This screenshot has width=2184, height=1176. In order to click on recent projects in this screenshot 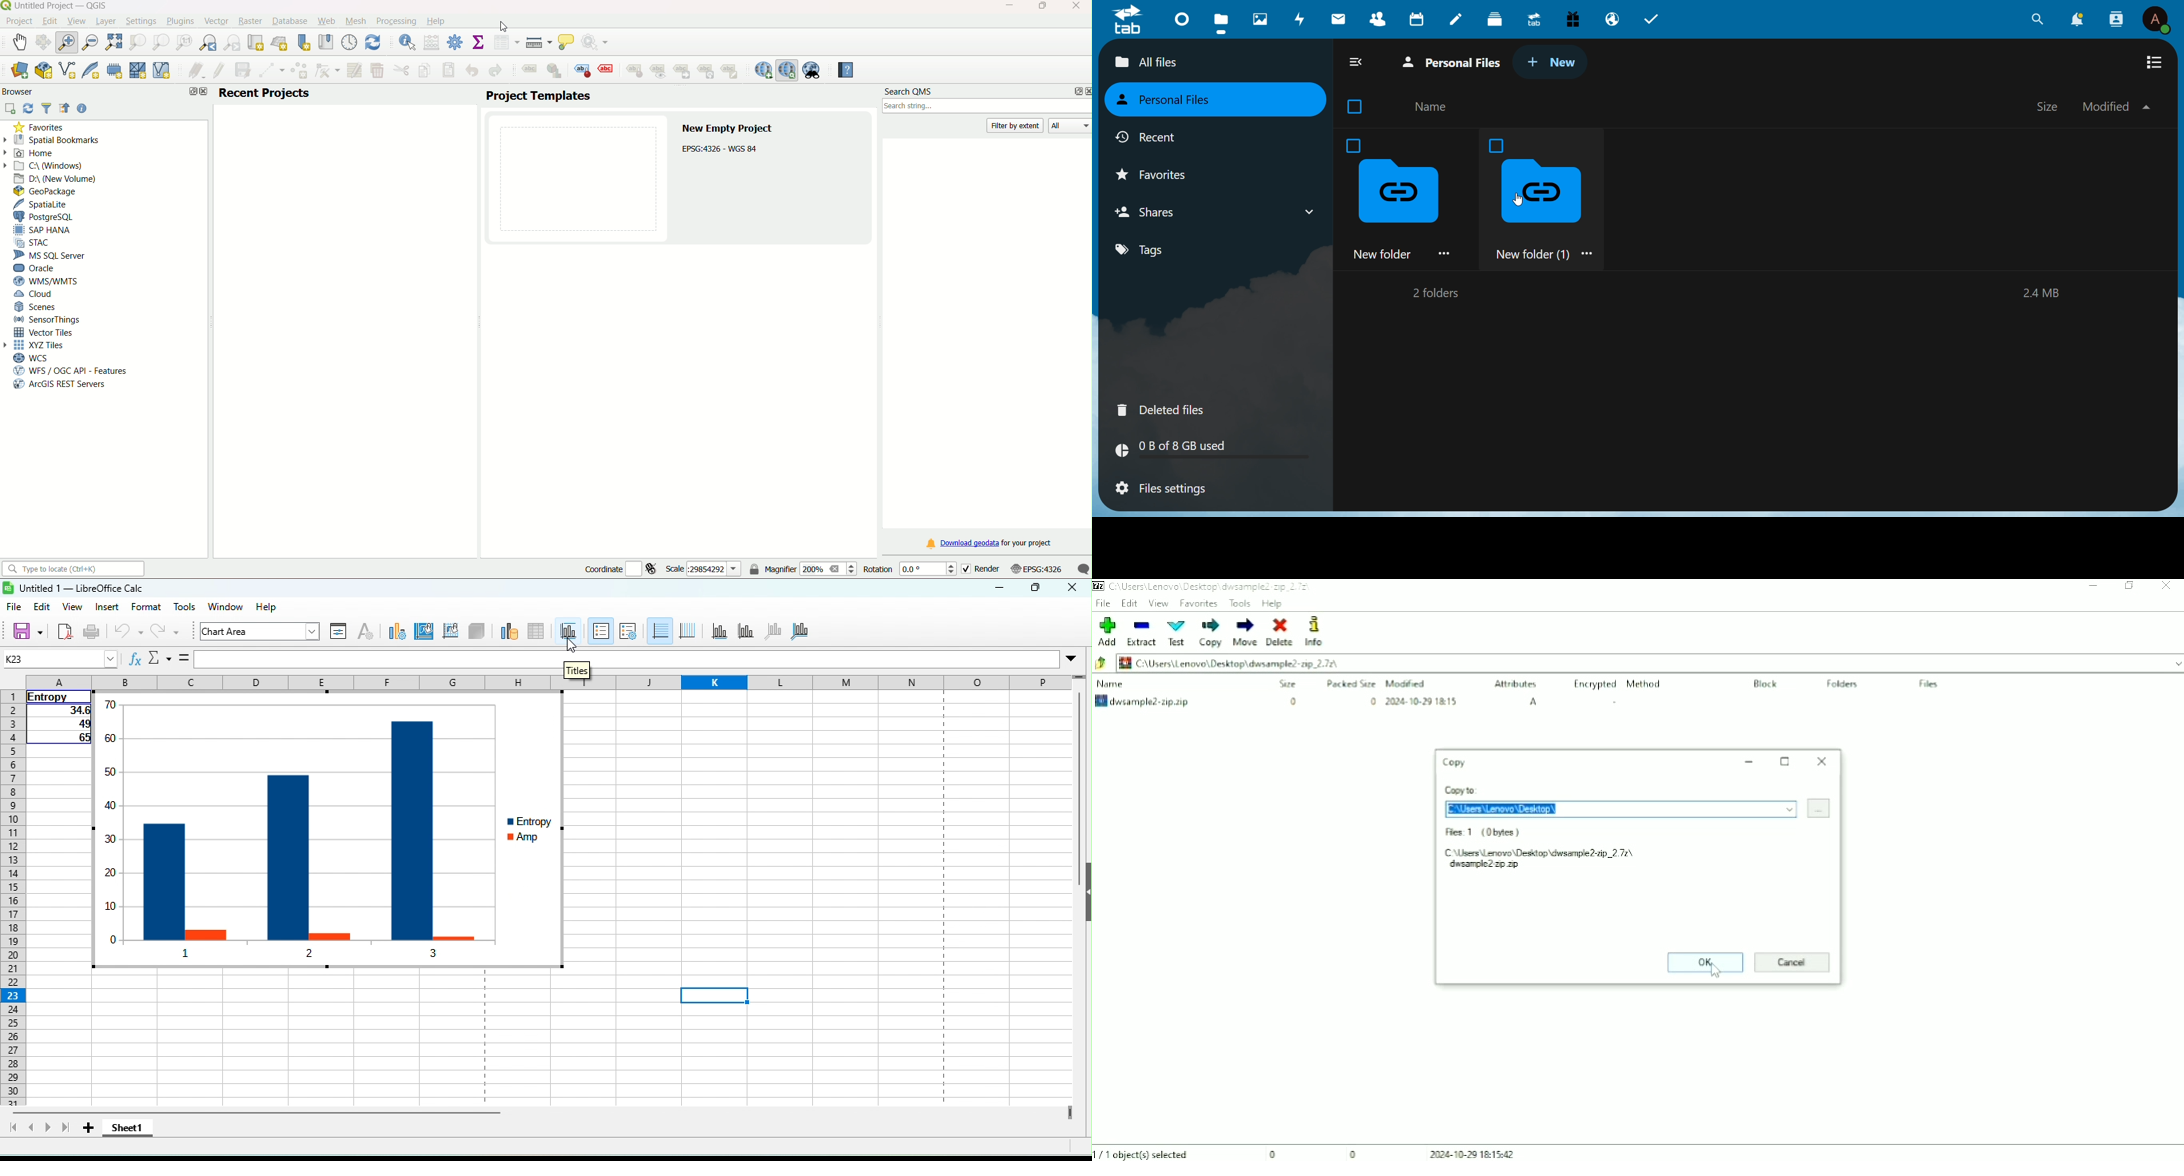, I will do `click(265, 93)`.